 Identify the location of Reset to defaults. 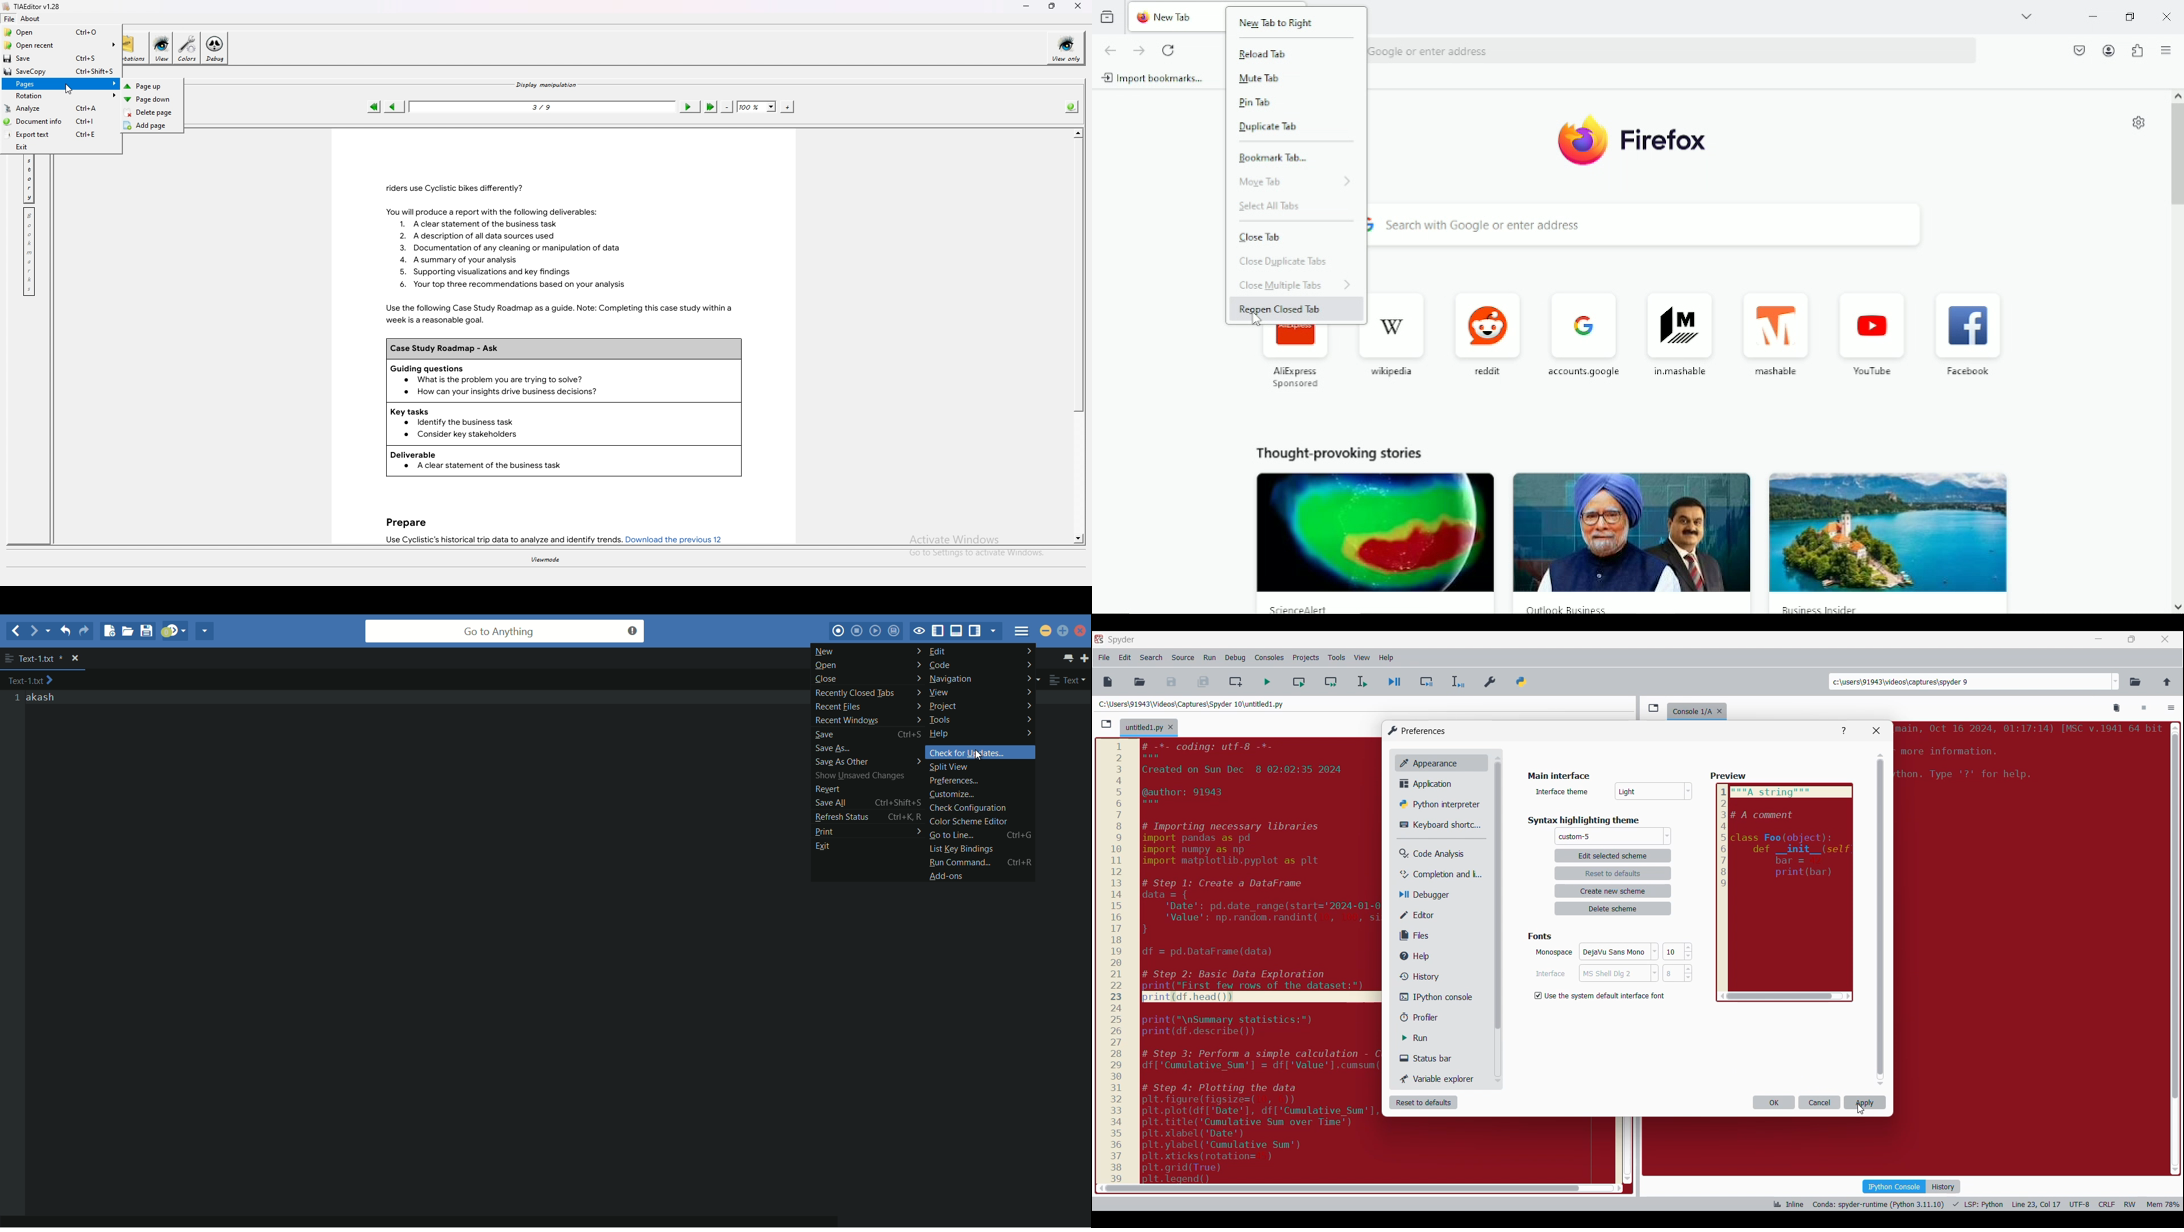
(1423, 1102).